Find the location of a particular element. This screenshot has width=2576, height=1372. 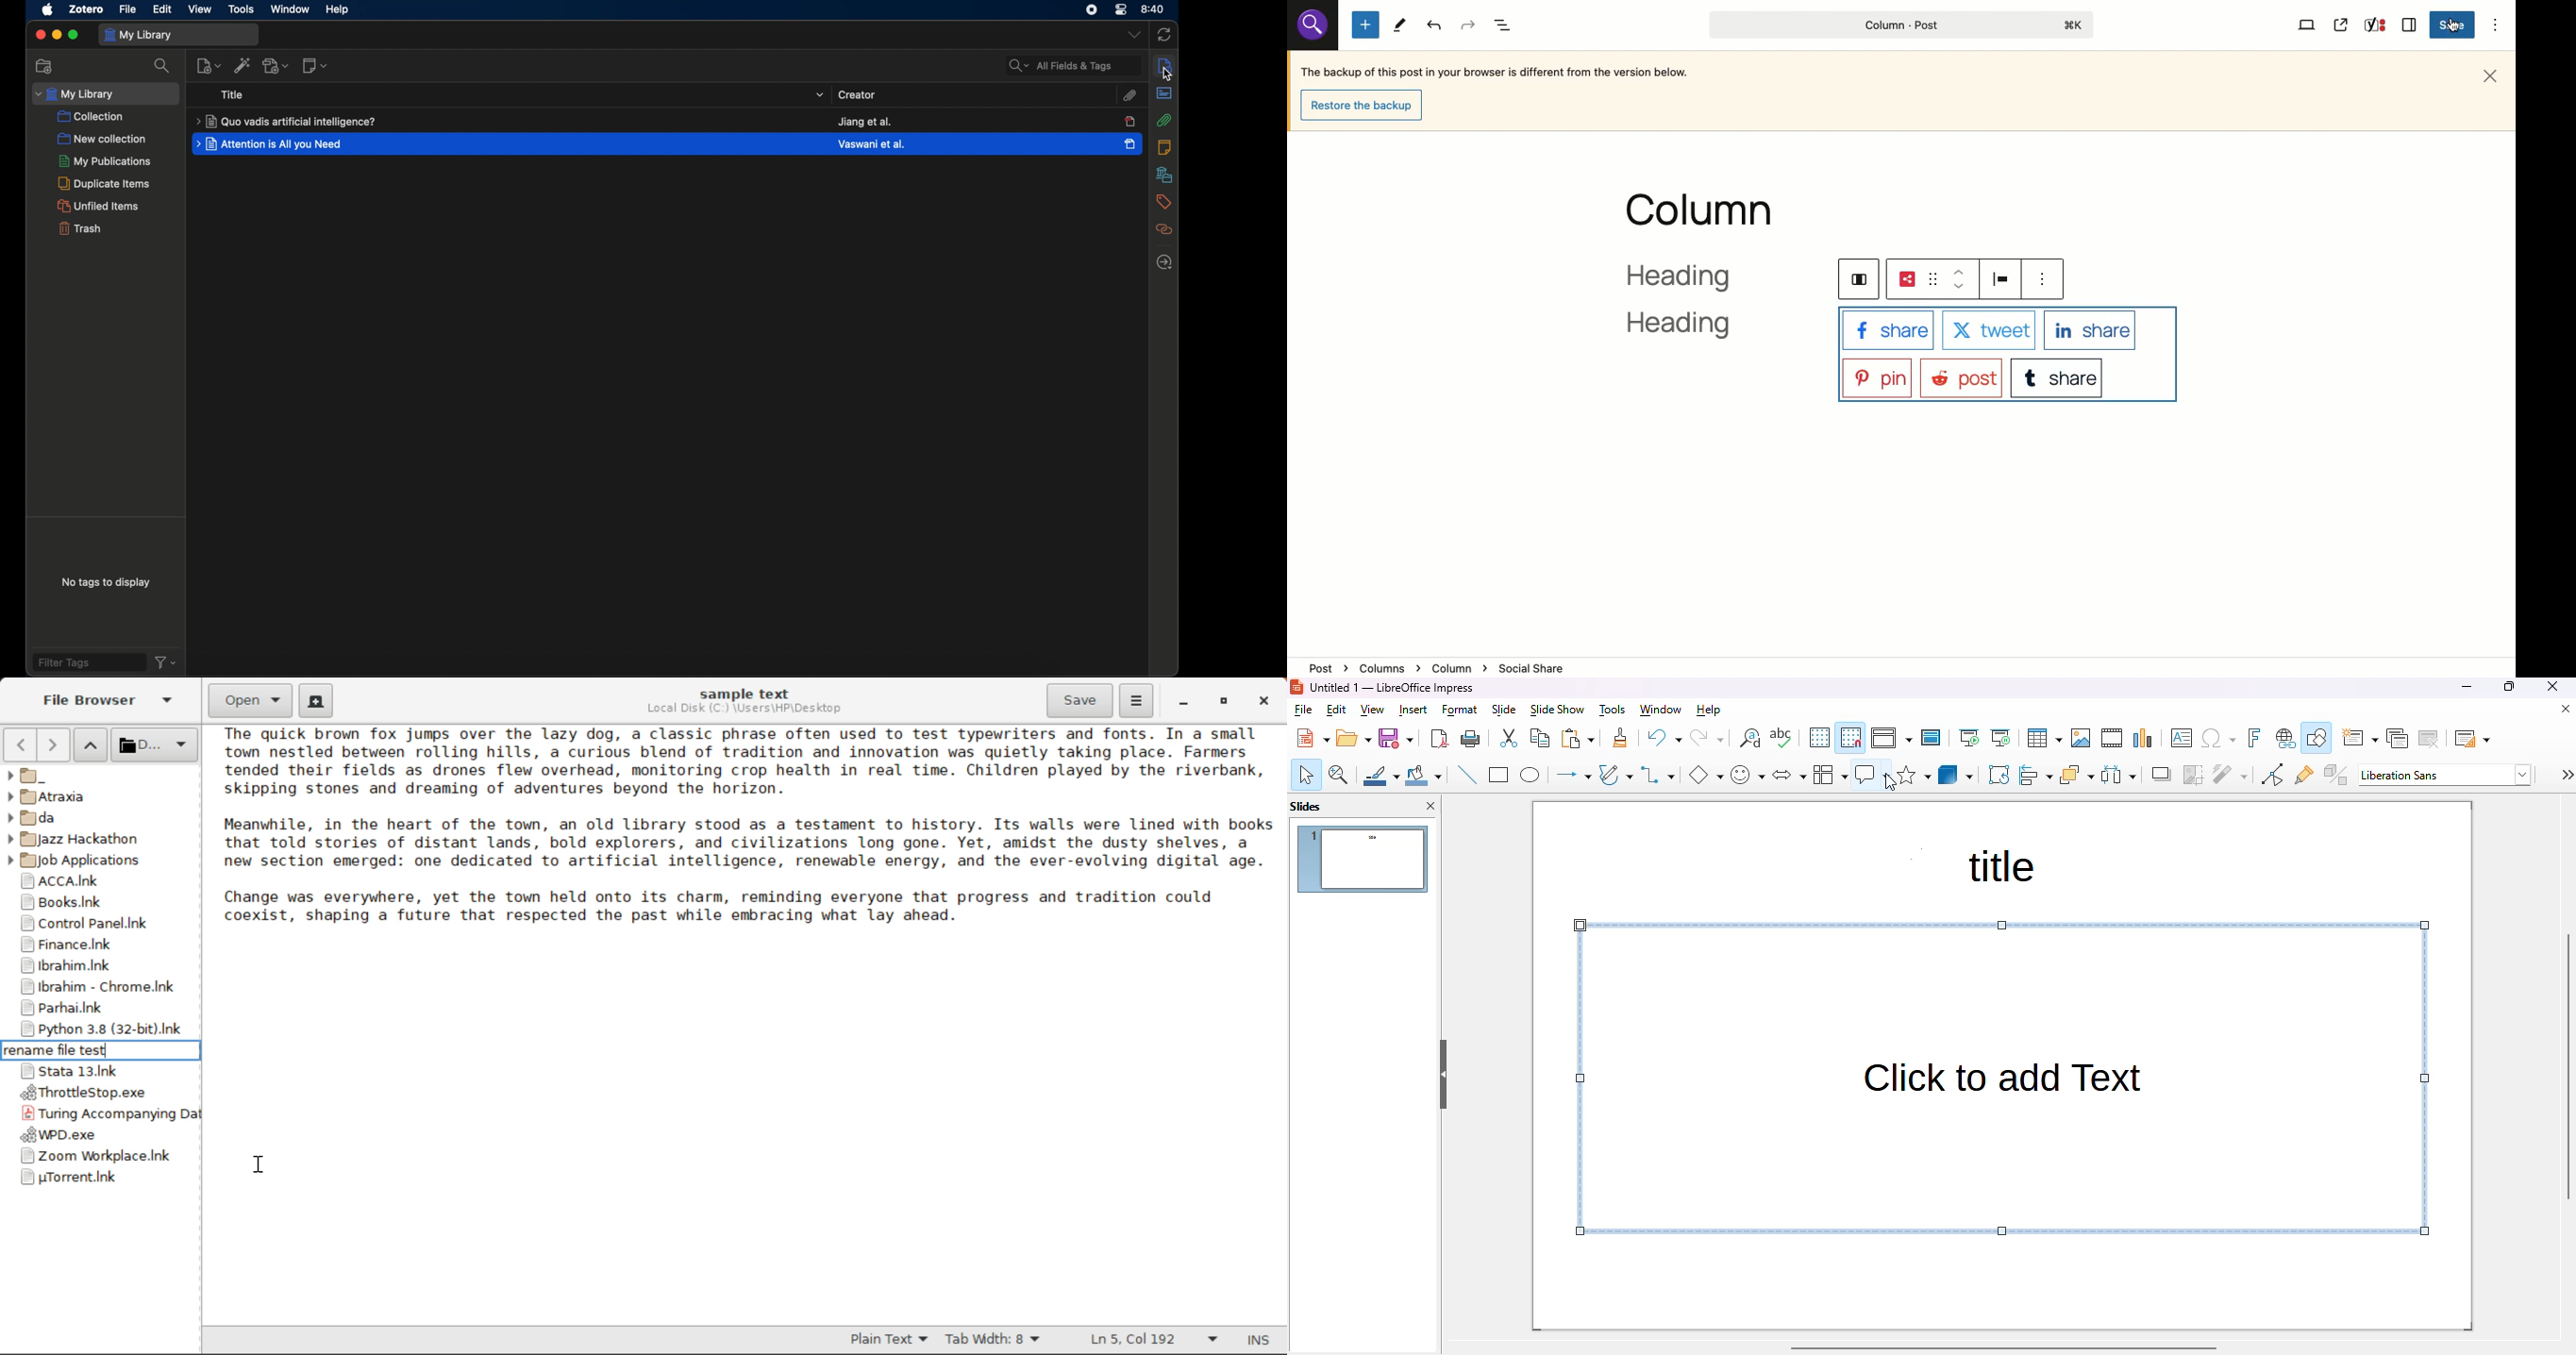

Facebook is located at coordinates (1887, 329).